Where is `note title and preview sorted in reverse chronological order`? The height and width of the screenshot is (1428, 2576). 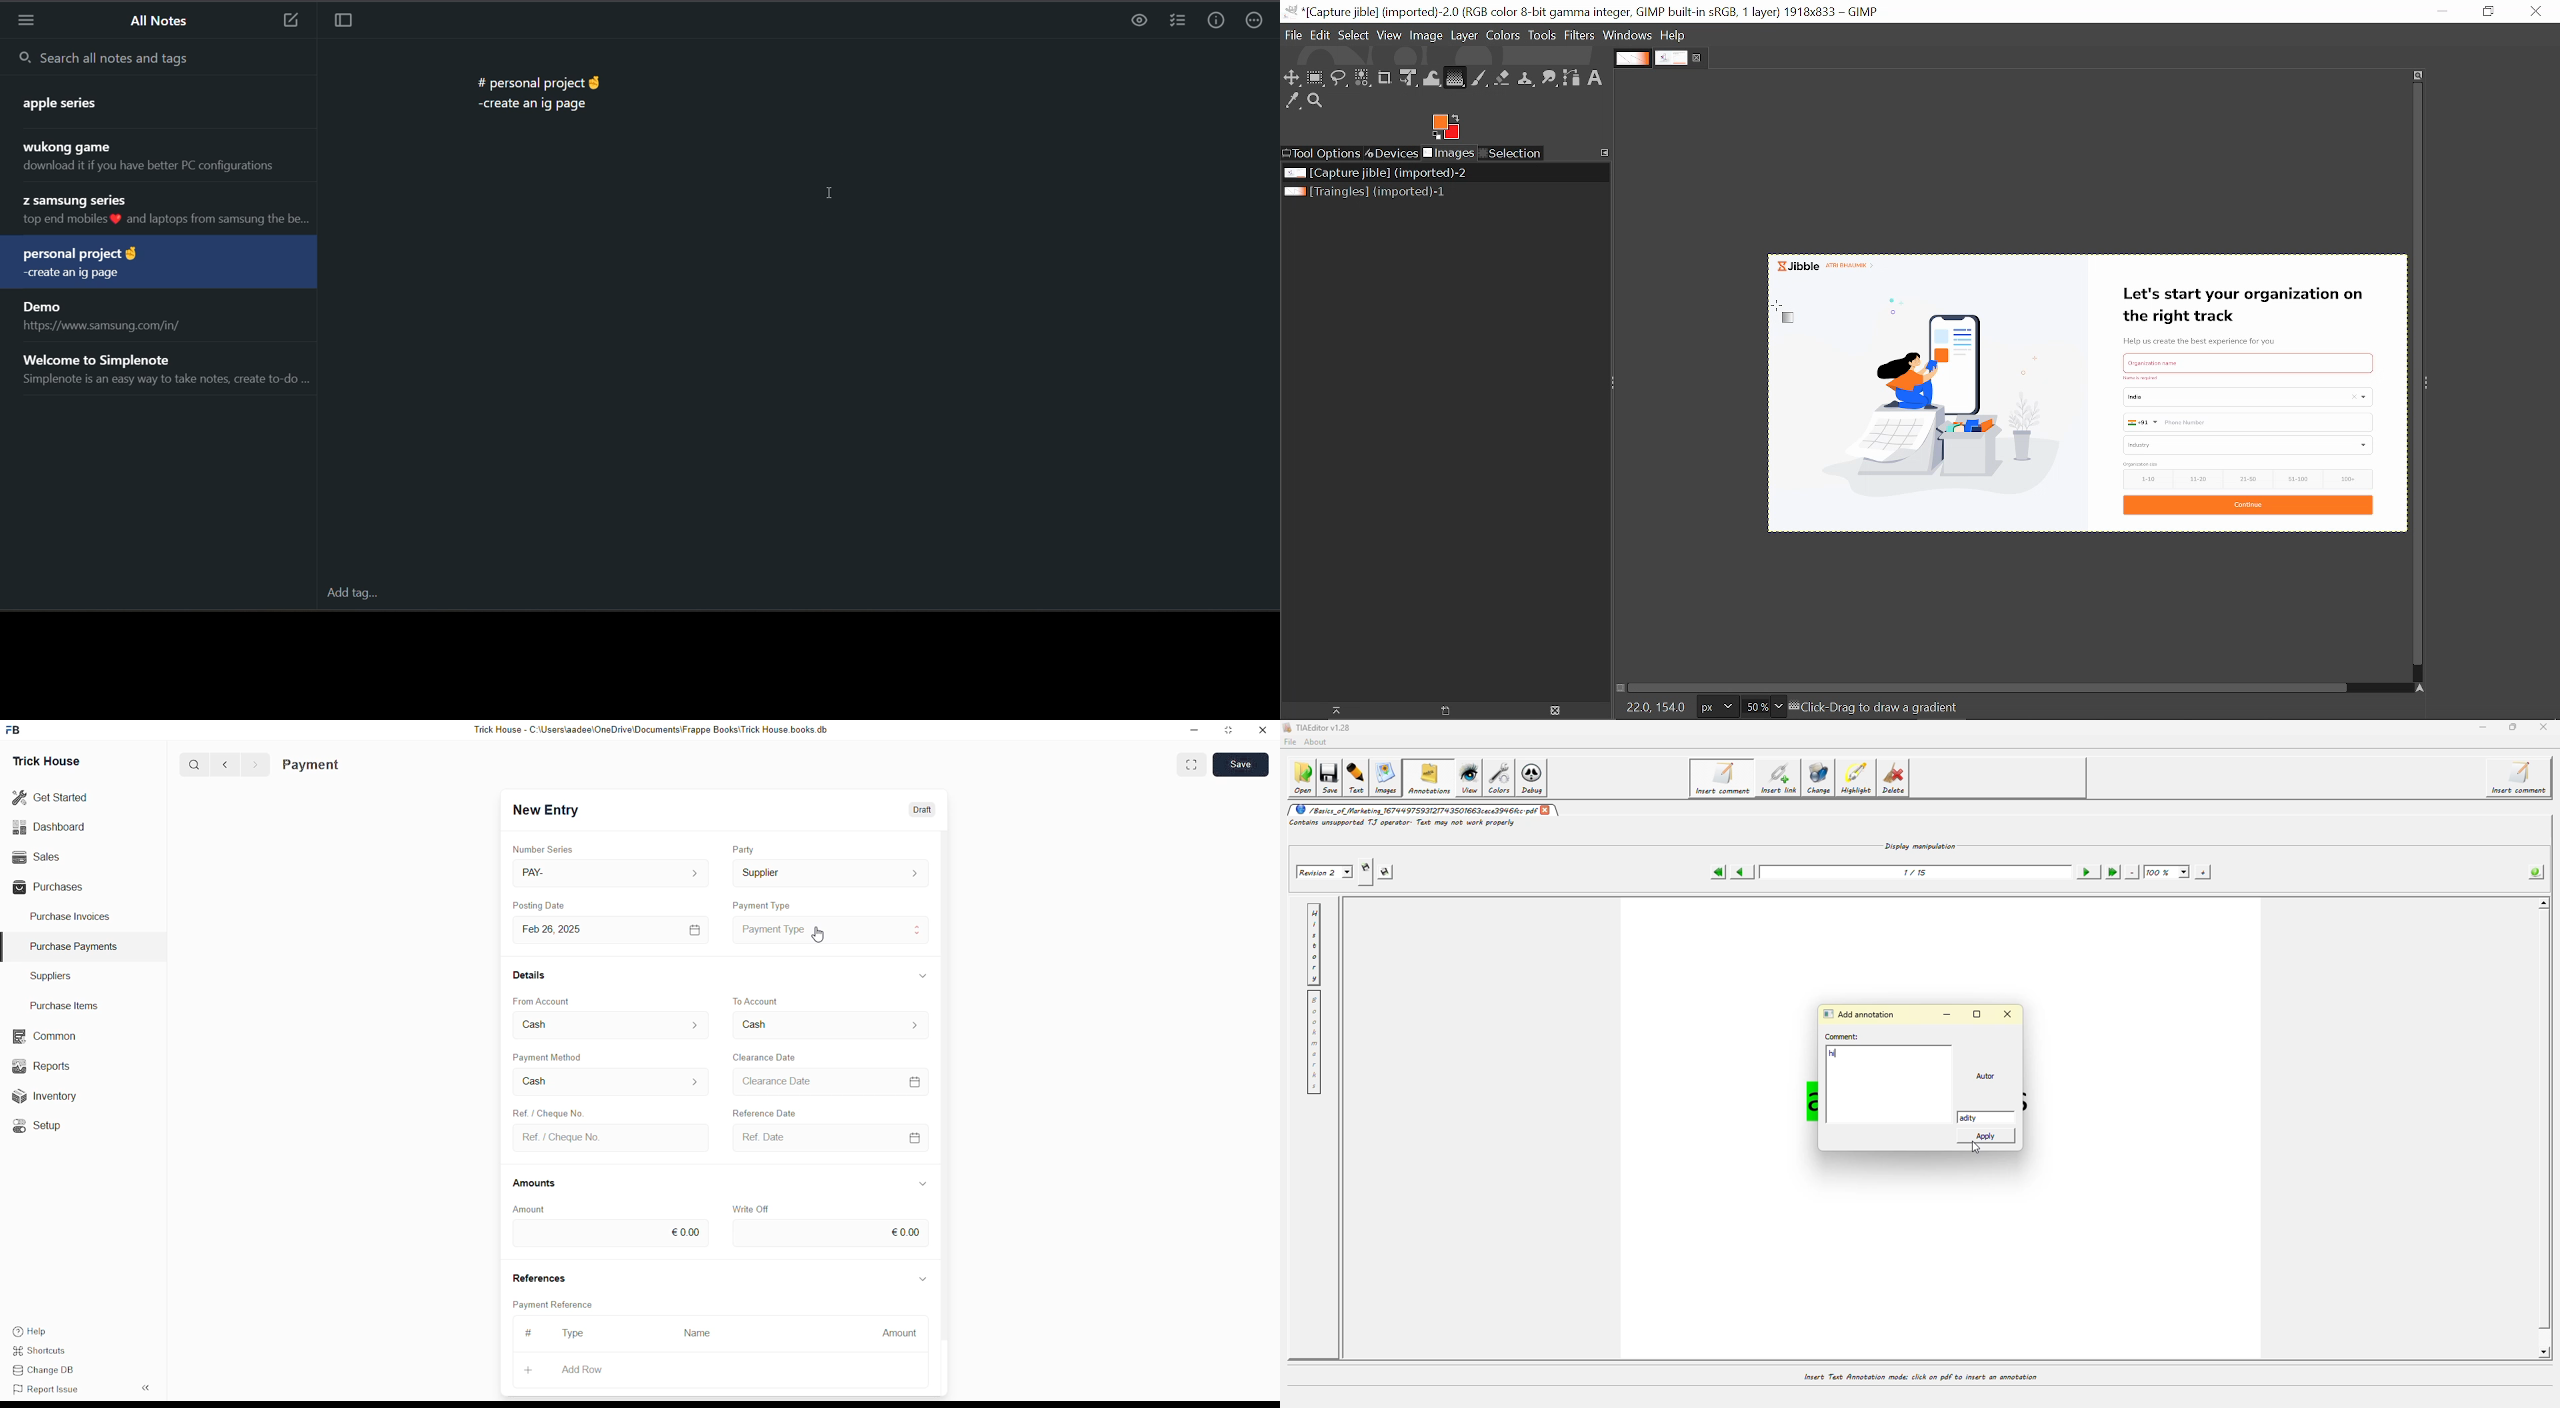 note title and preview sorted in reverse chronological order is located at coordinates (163, 370).